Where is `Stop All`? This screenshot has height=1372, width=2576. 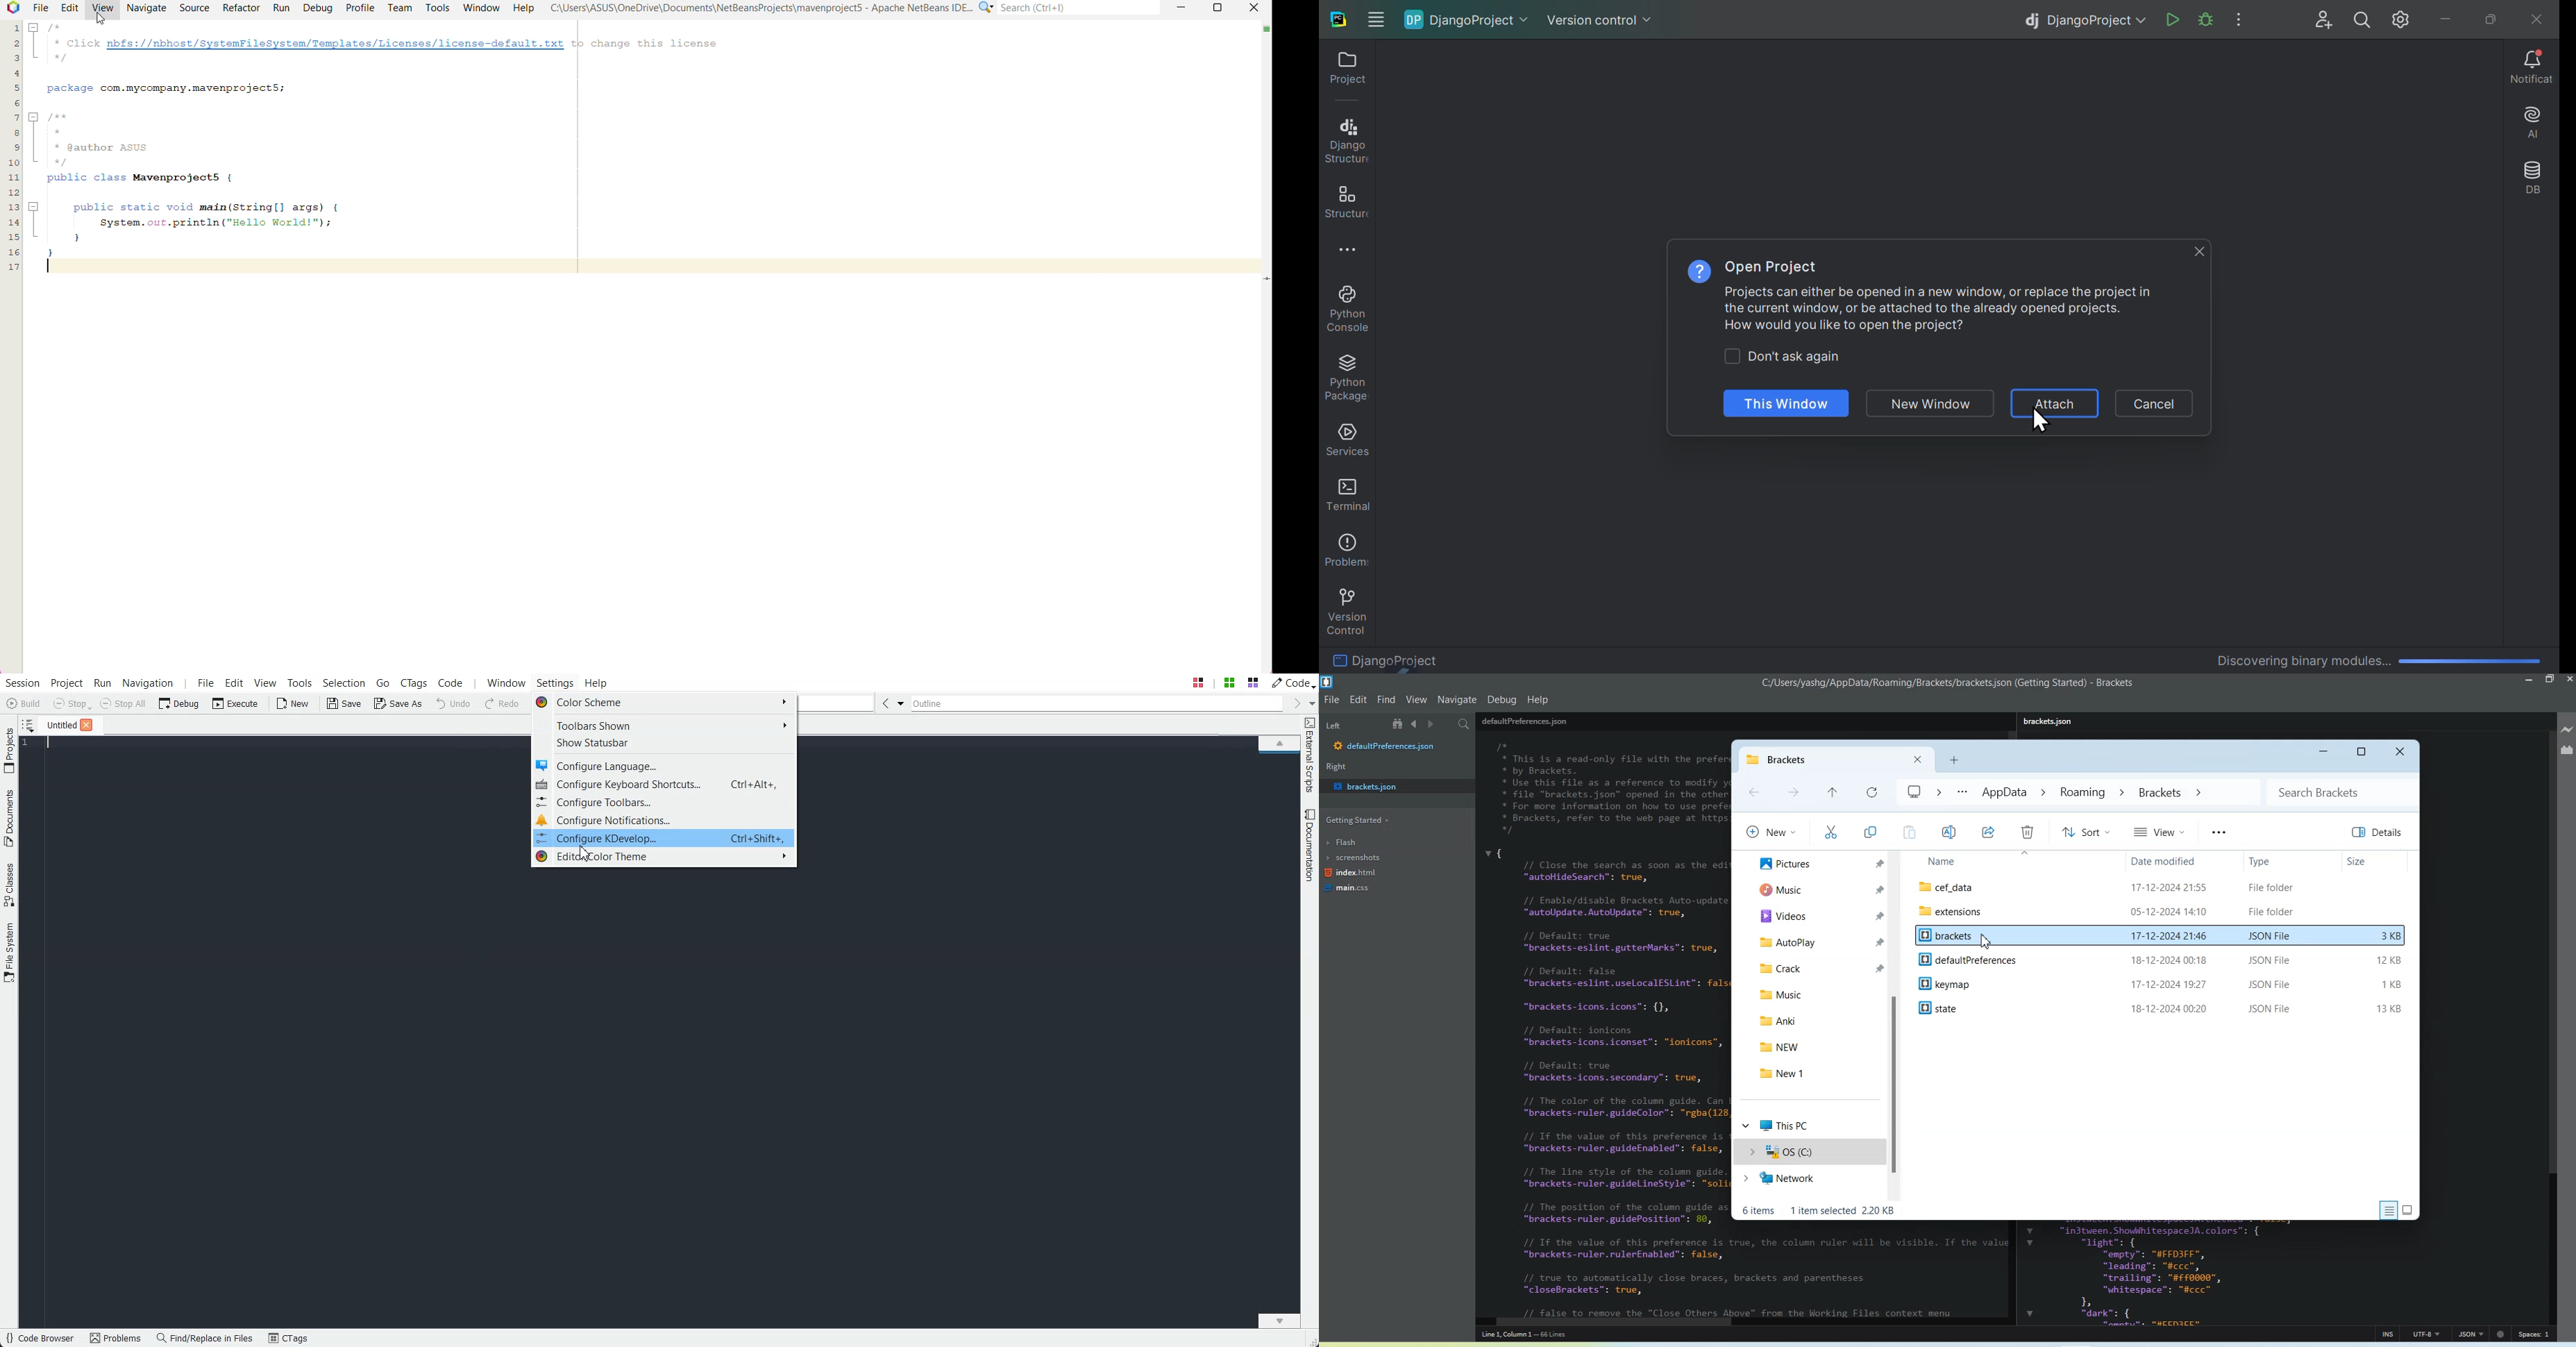
Stop All is located at coordinates (124, 703).